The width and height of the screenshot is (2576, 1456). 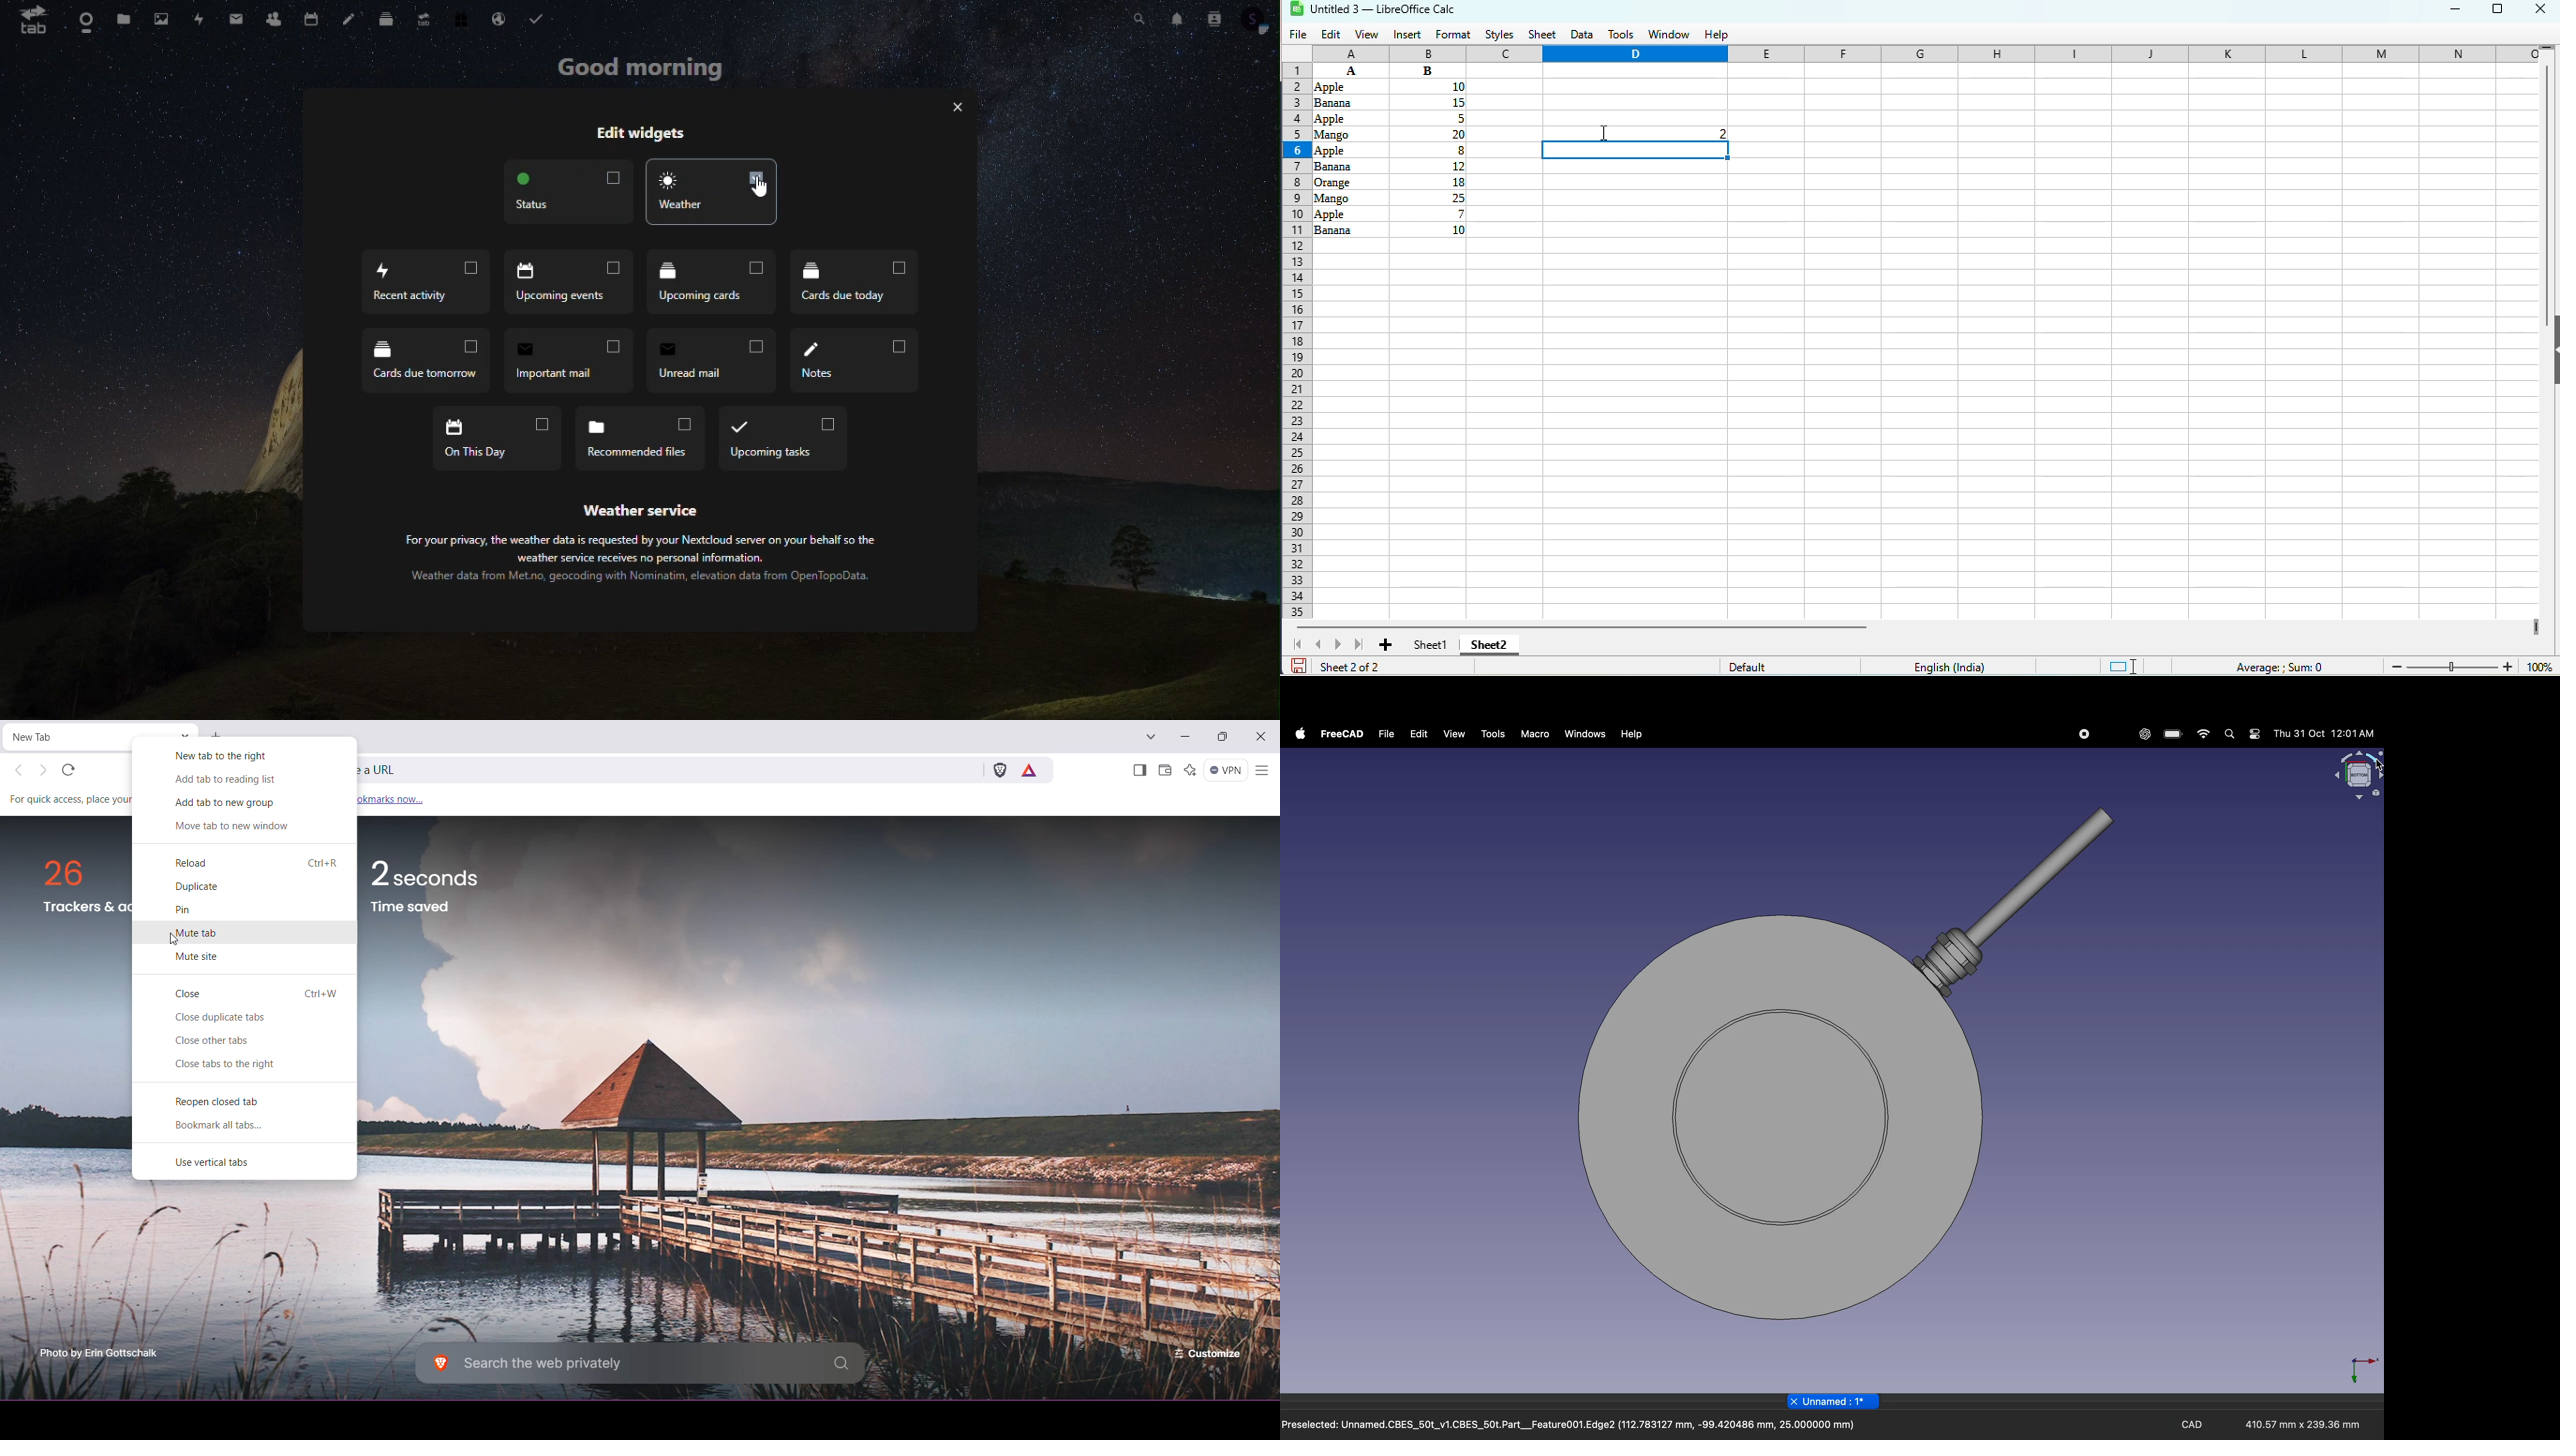 What do you see at coordinates (424, 16) in the screenshot?
I see `upgrade` at bounding box center [424, 16].